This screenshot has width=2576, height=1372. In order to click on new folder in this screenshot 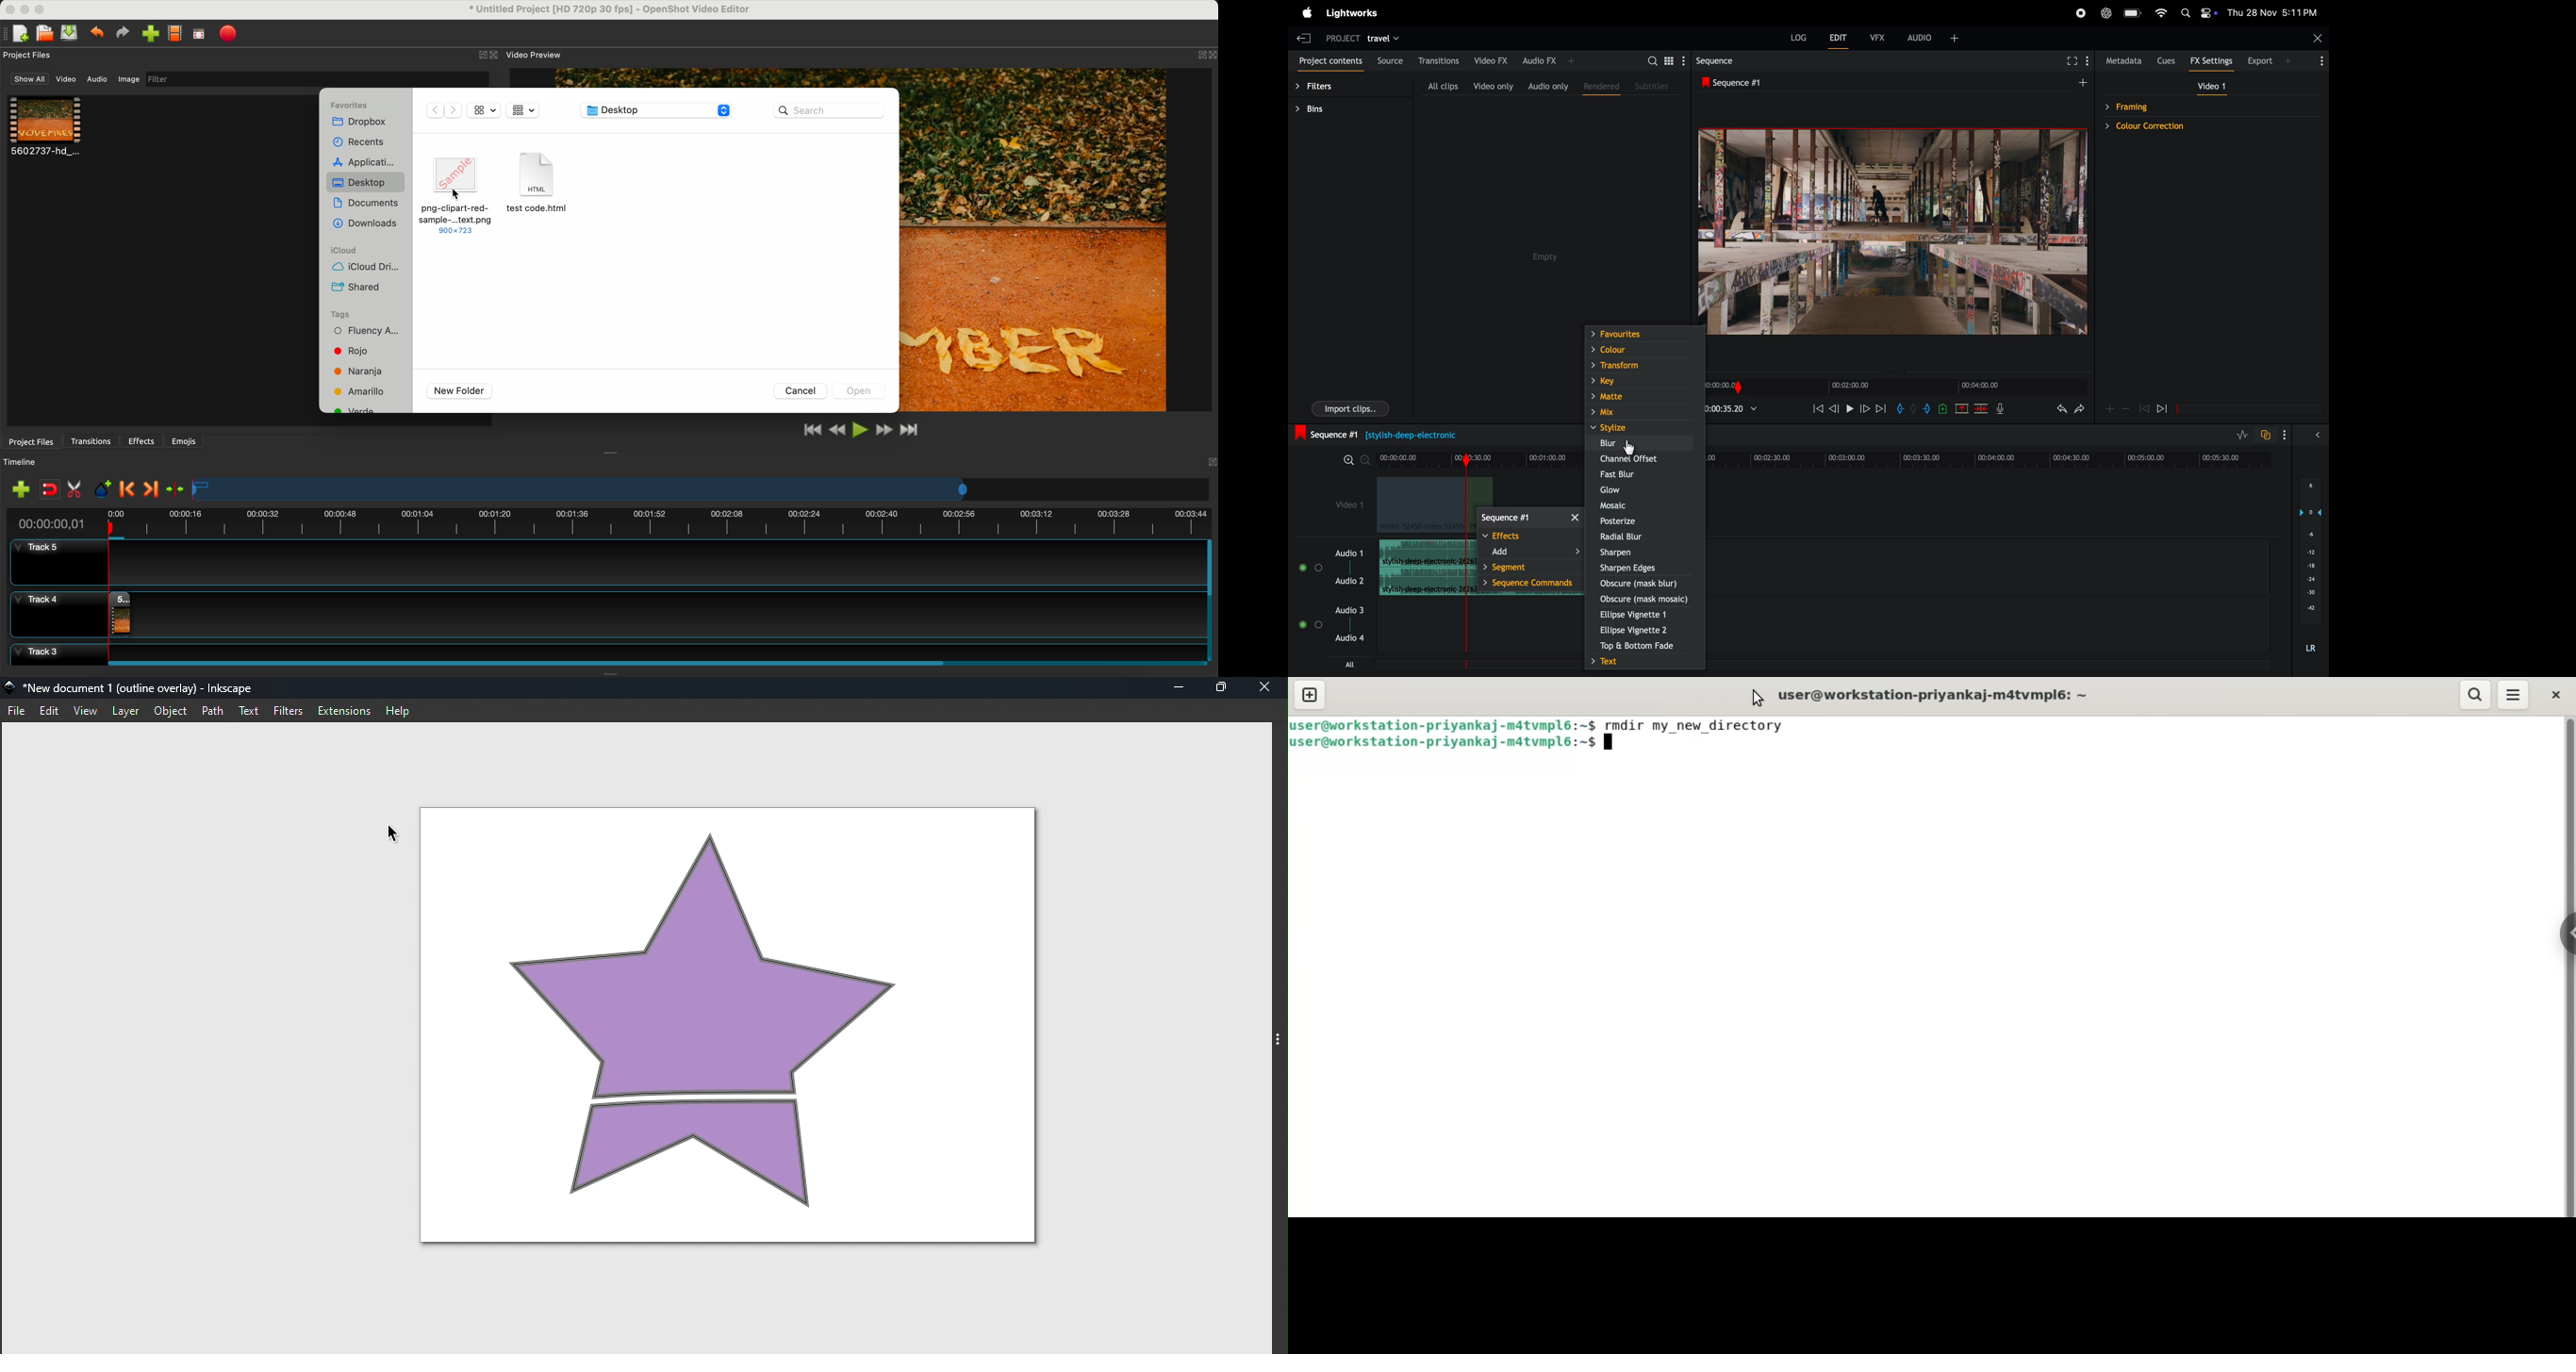, I will do `click(460, 391)`.